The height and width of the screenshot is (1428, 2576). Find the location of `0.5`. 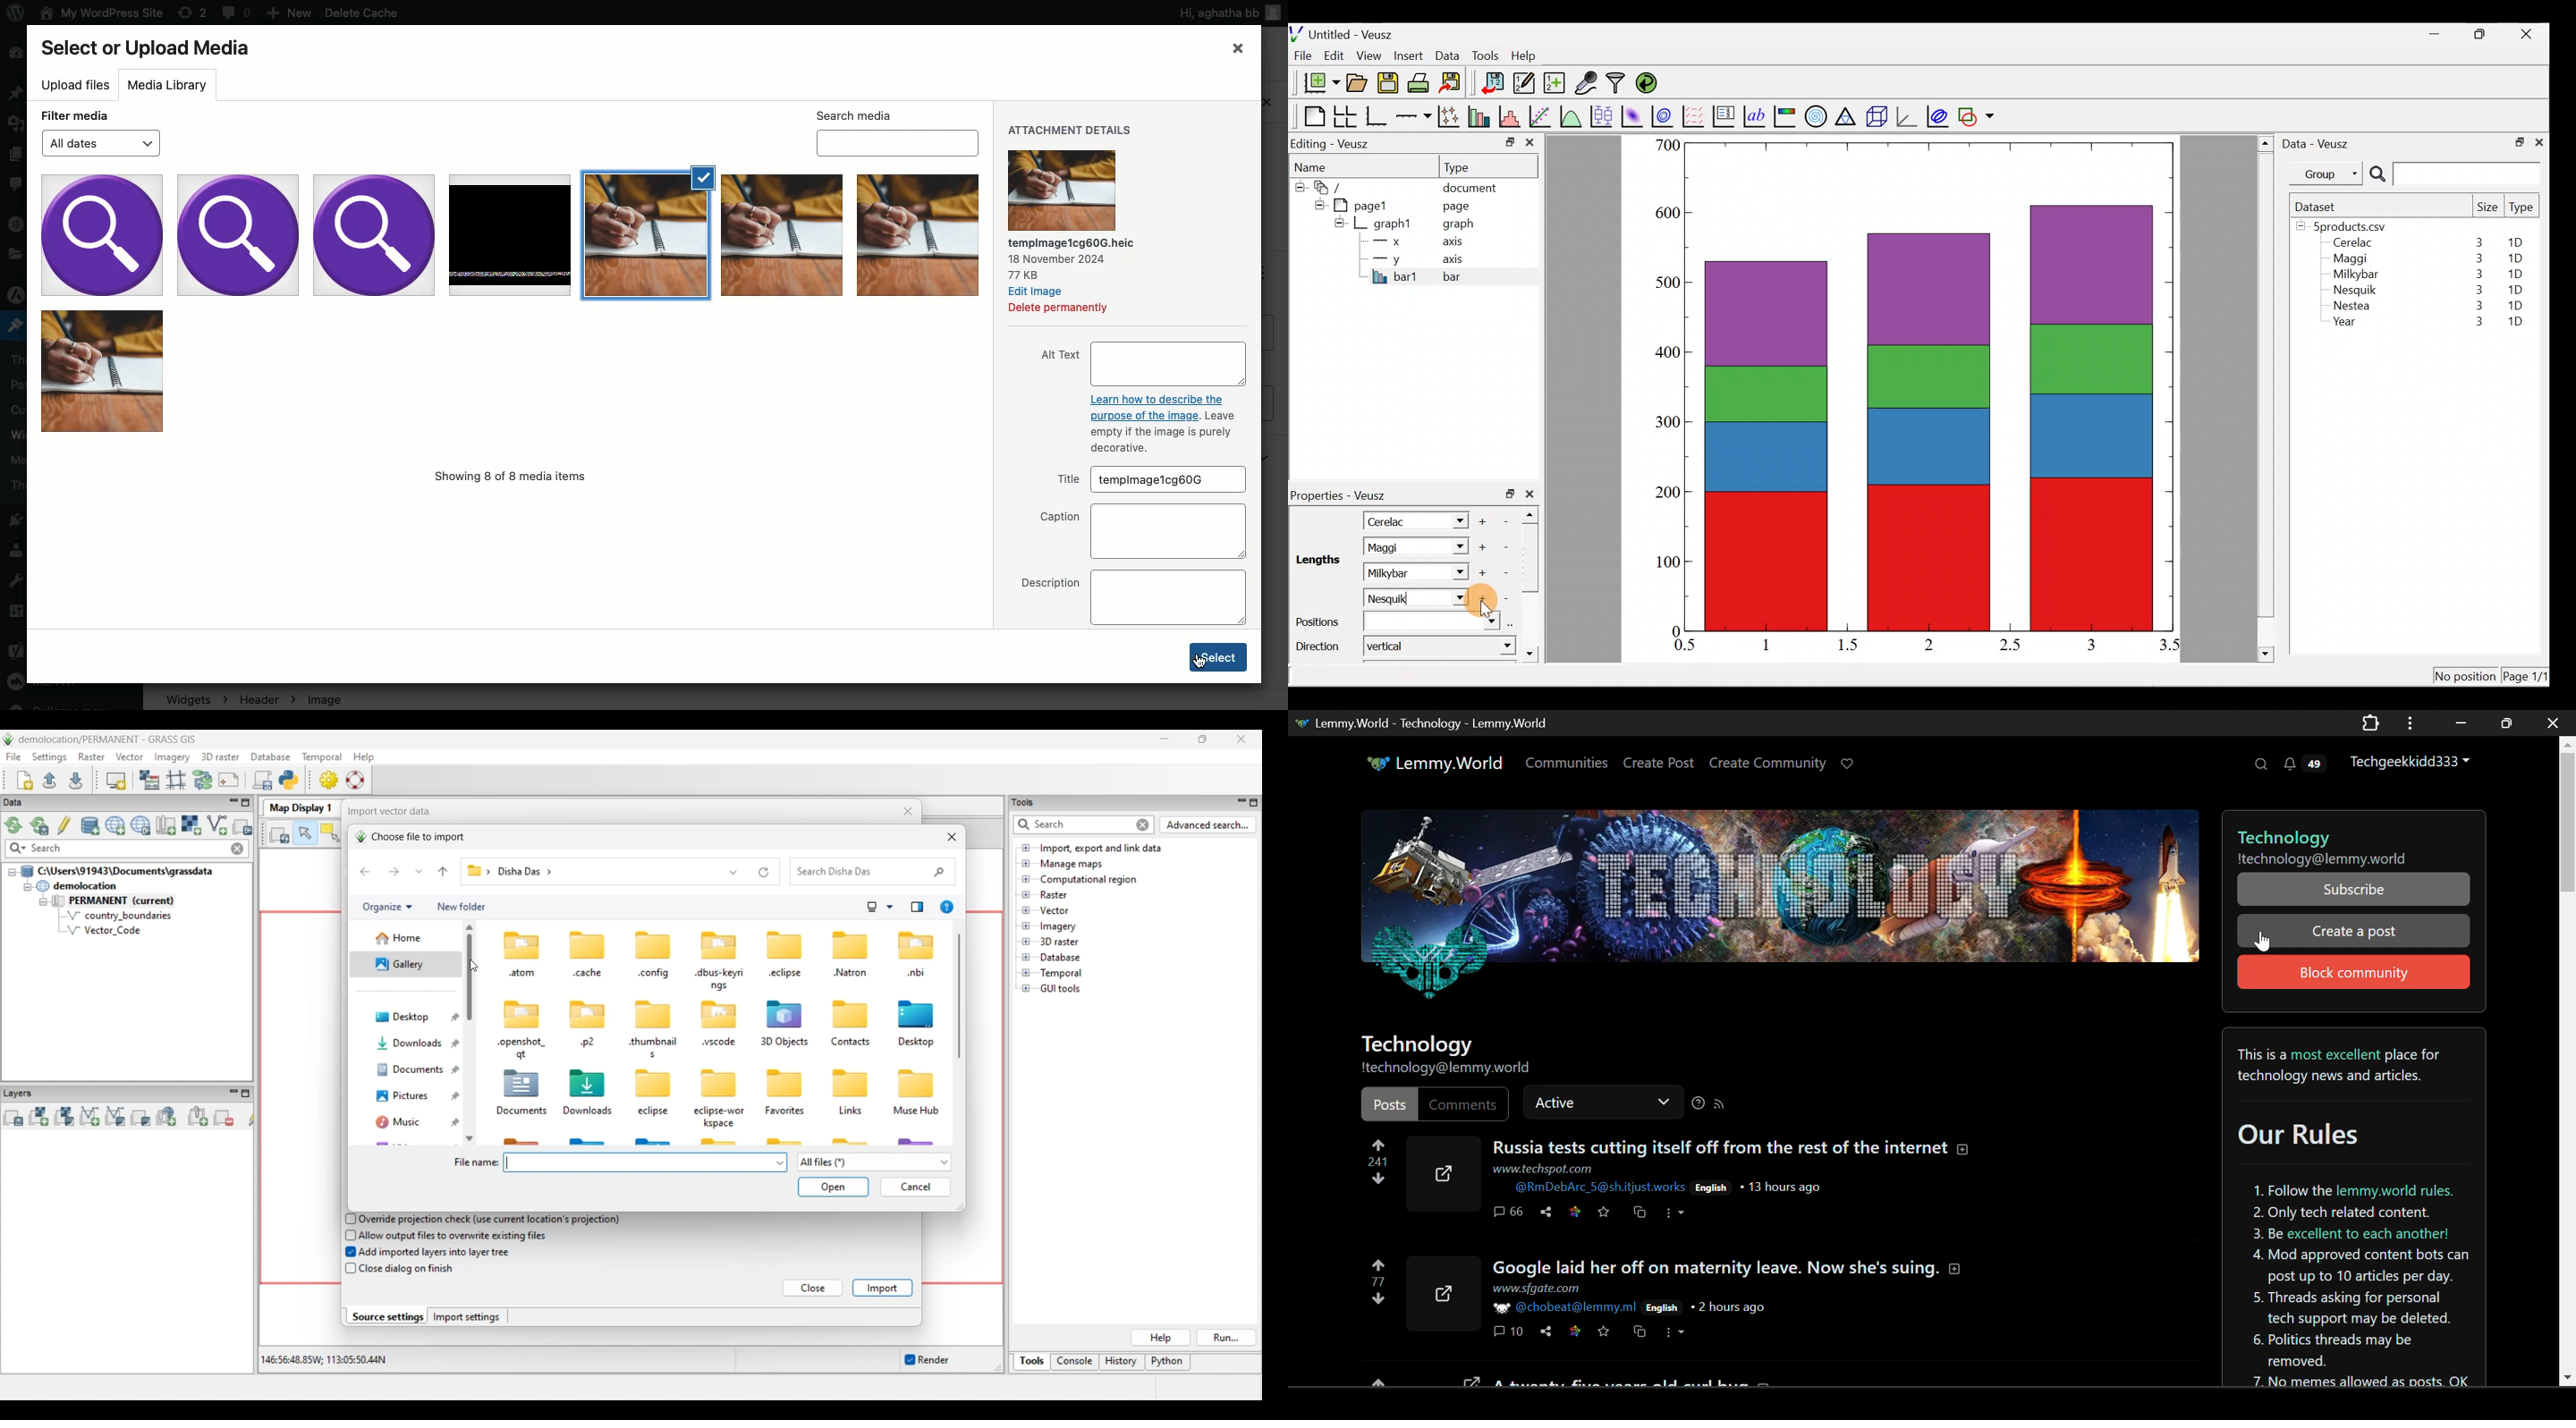

0.5 is located at coordinates (1685, 647).